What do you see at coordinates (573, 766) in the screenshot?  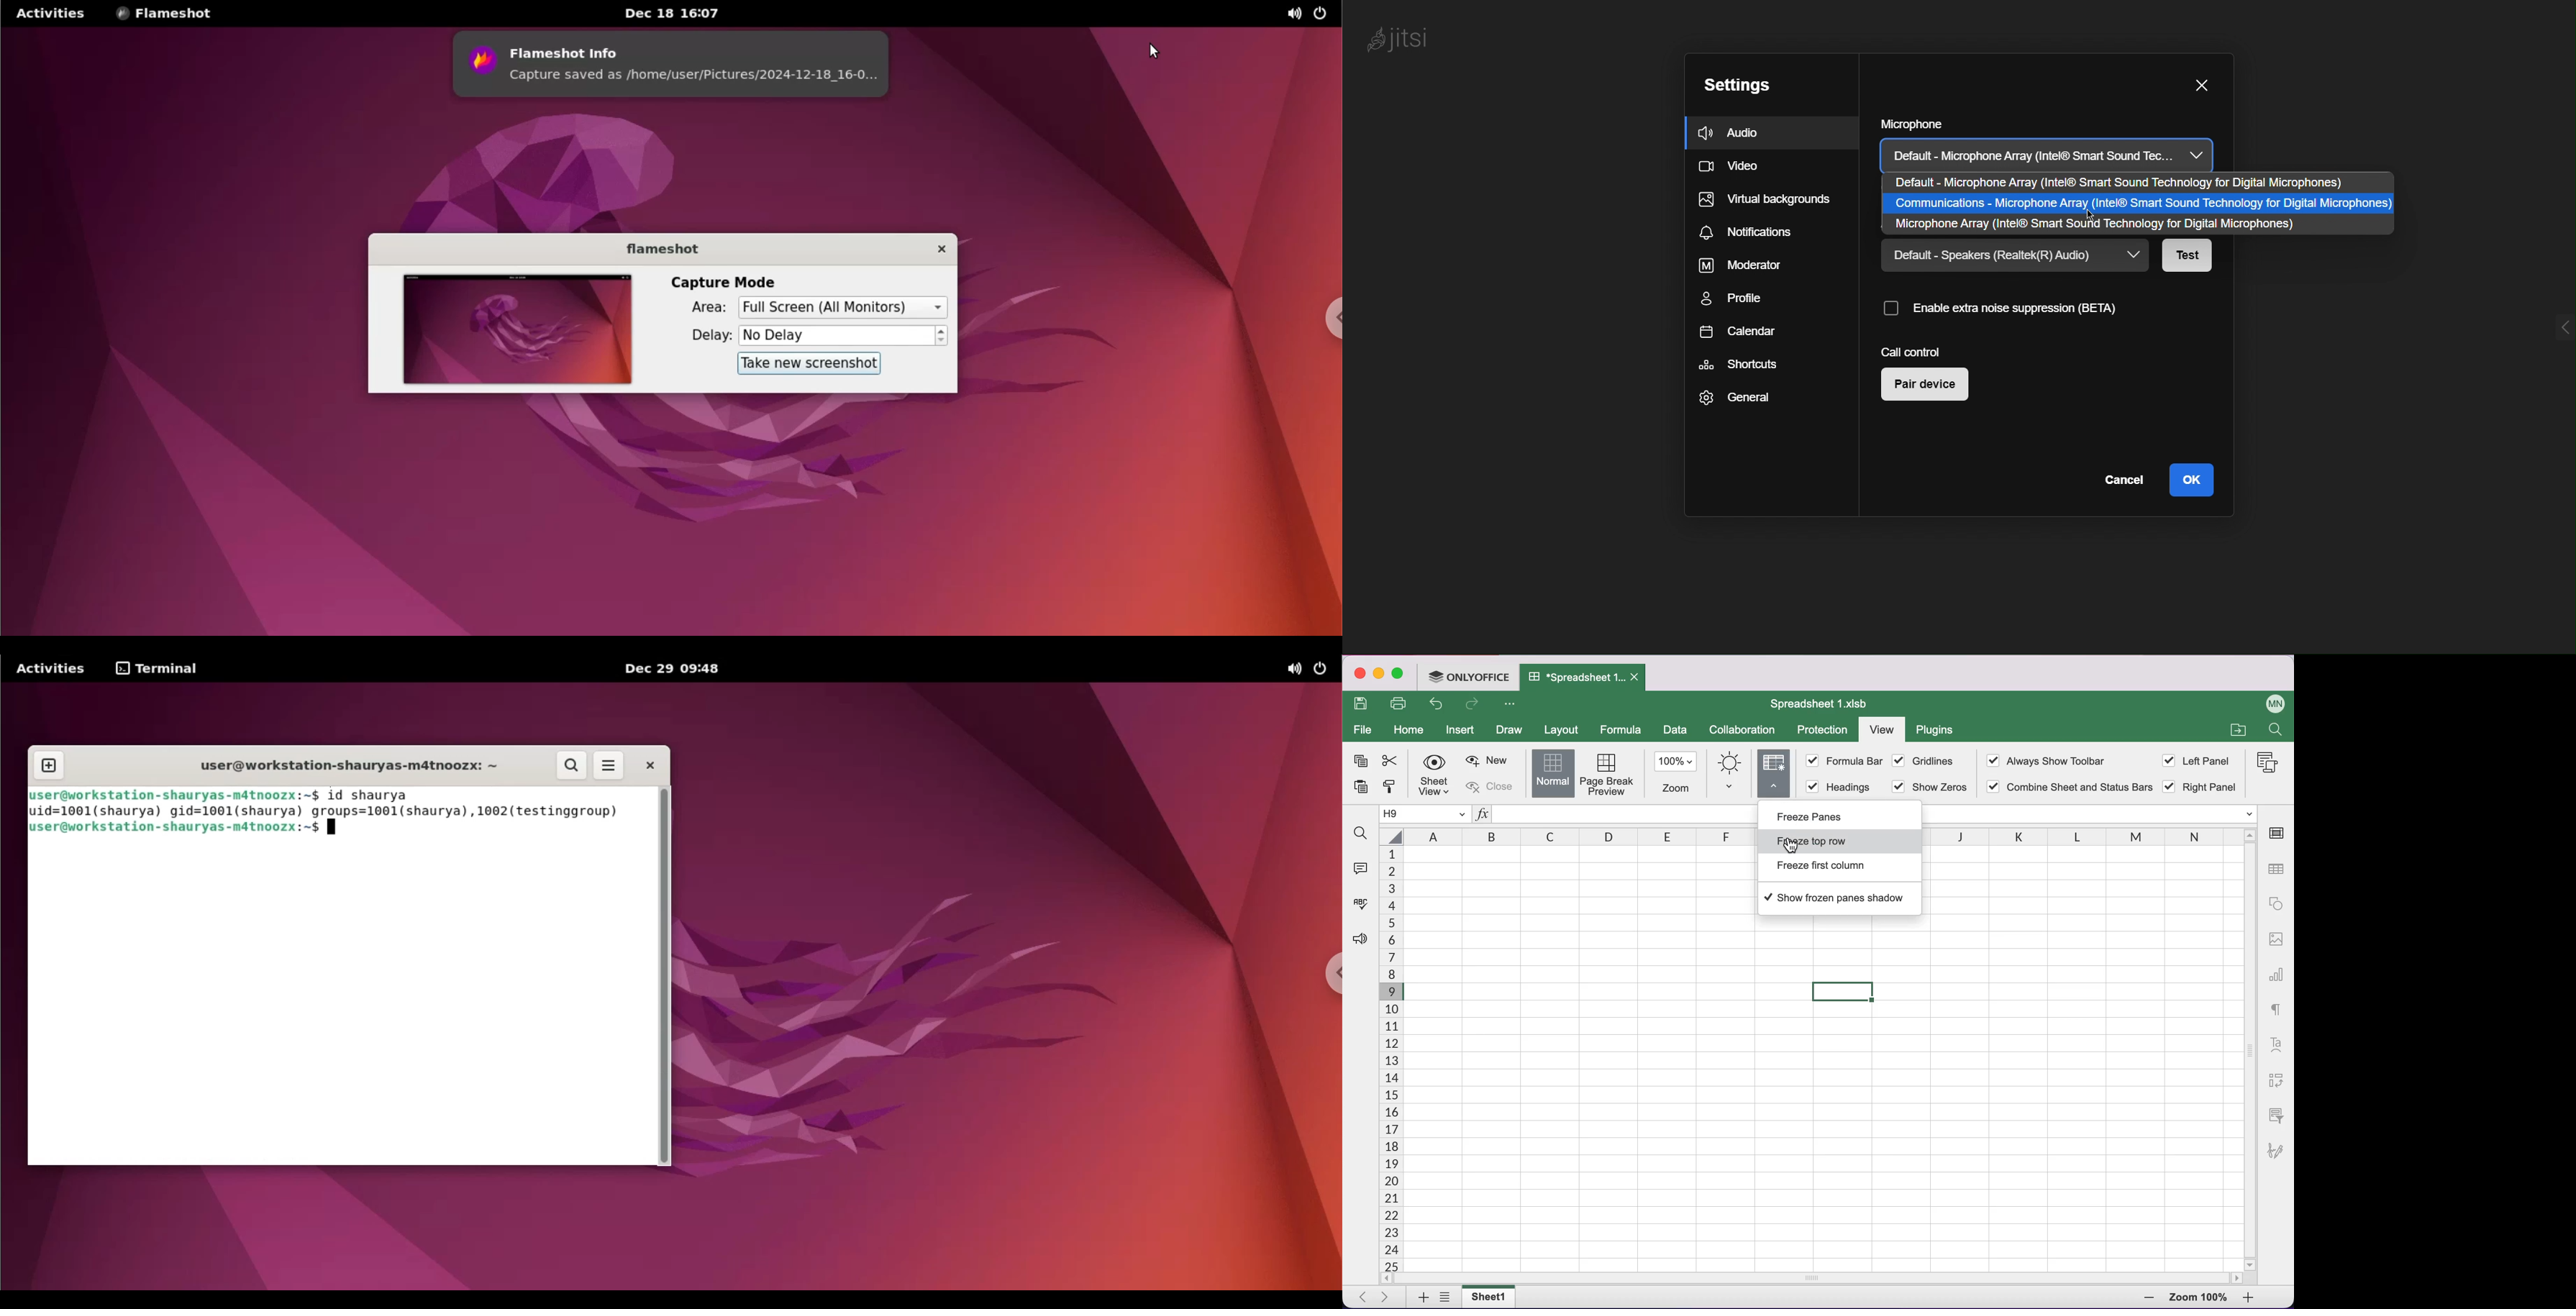 I see `search button` at bounding box center [573, 766].